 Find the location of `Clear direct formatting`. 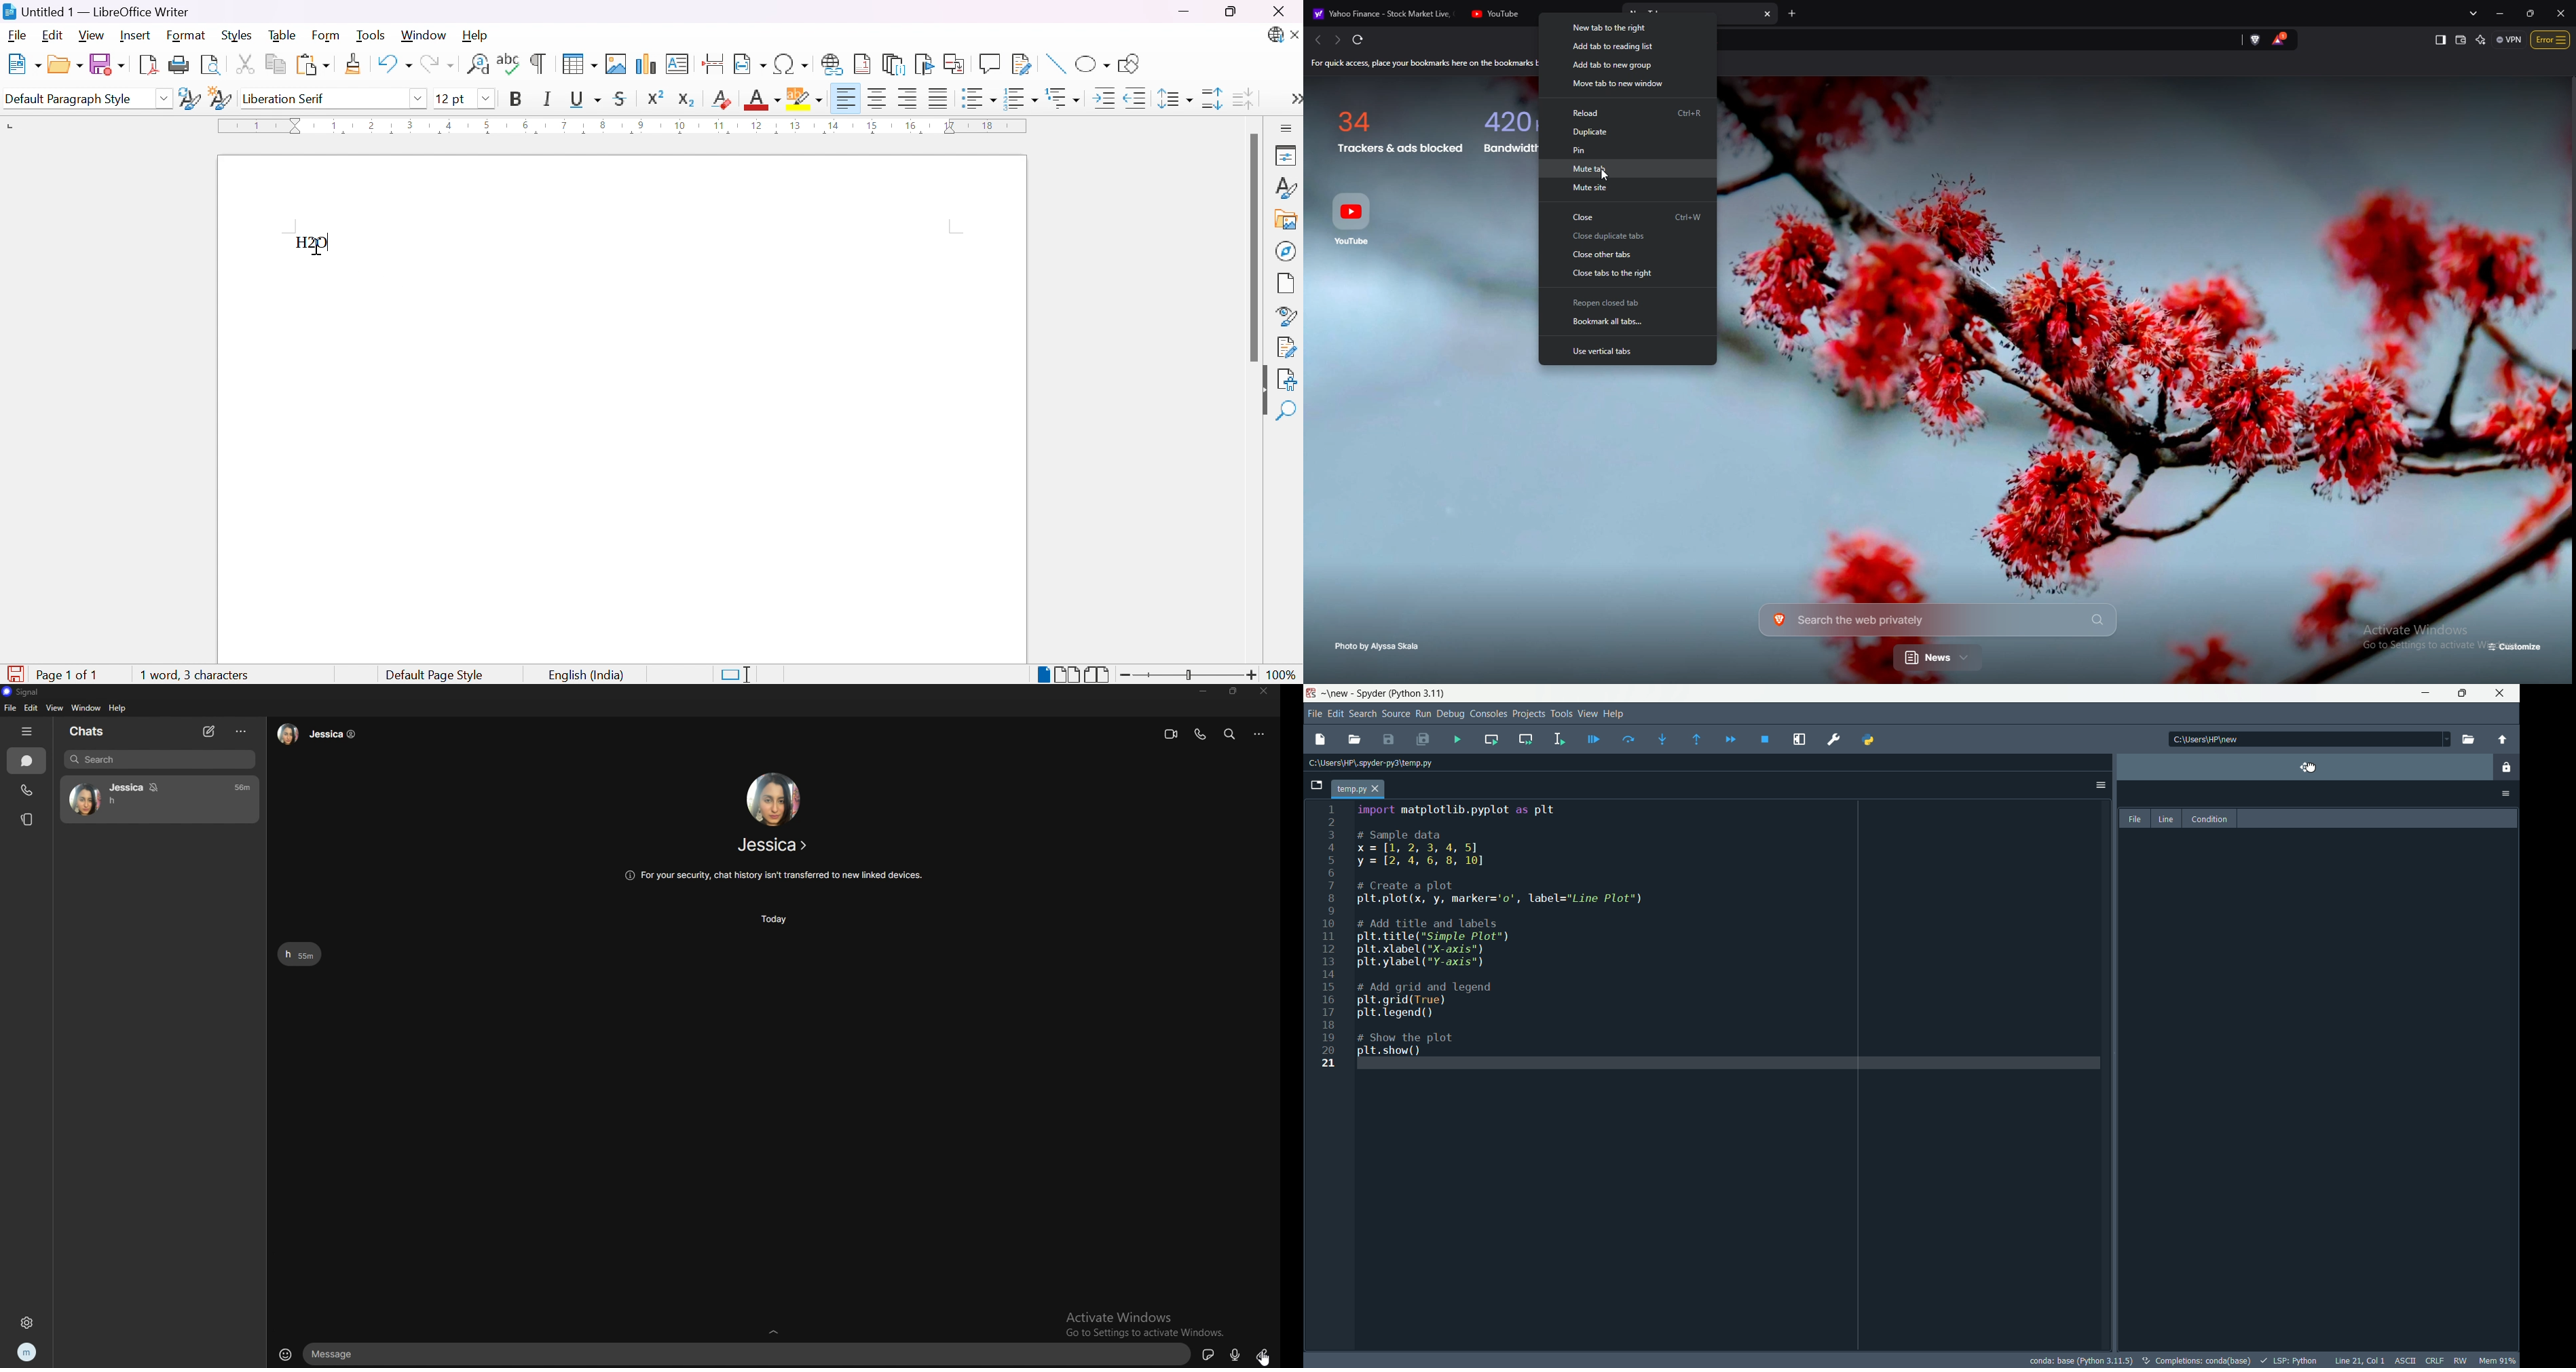

Clear direct formatting is located at coordinates (724, 98).